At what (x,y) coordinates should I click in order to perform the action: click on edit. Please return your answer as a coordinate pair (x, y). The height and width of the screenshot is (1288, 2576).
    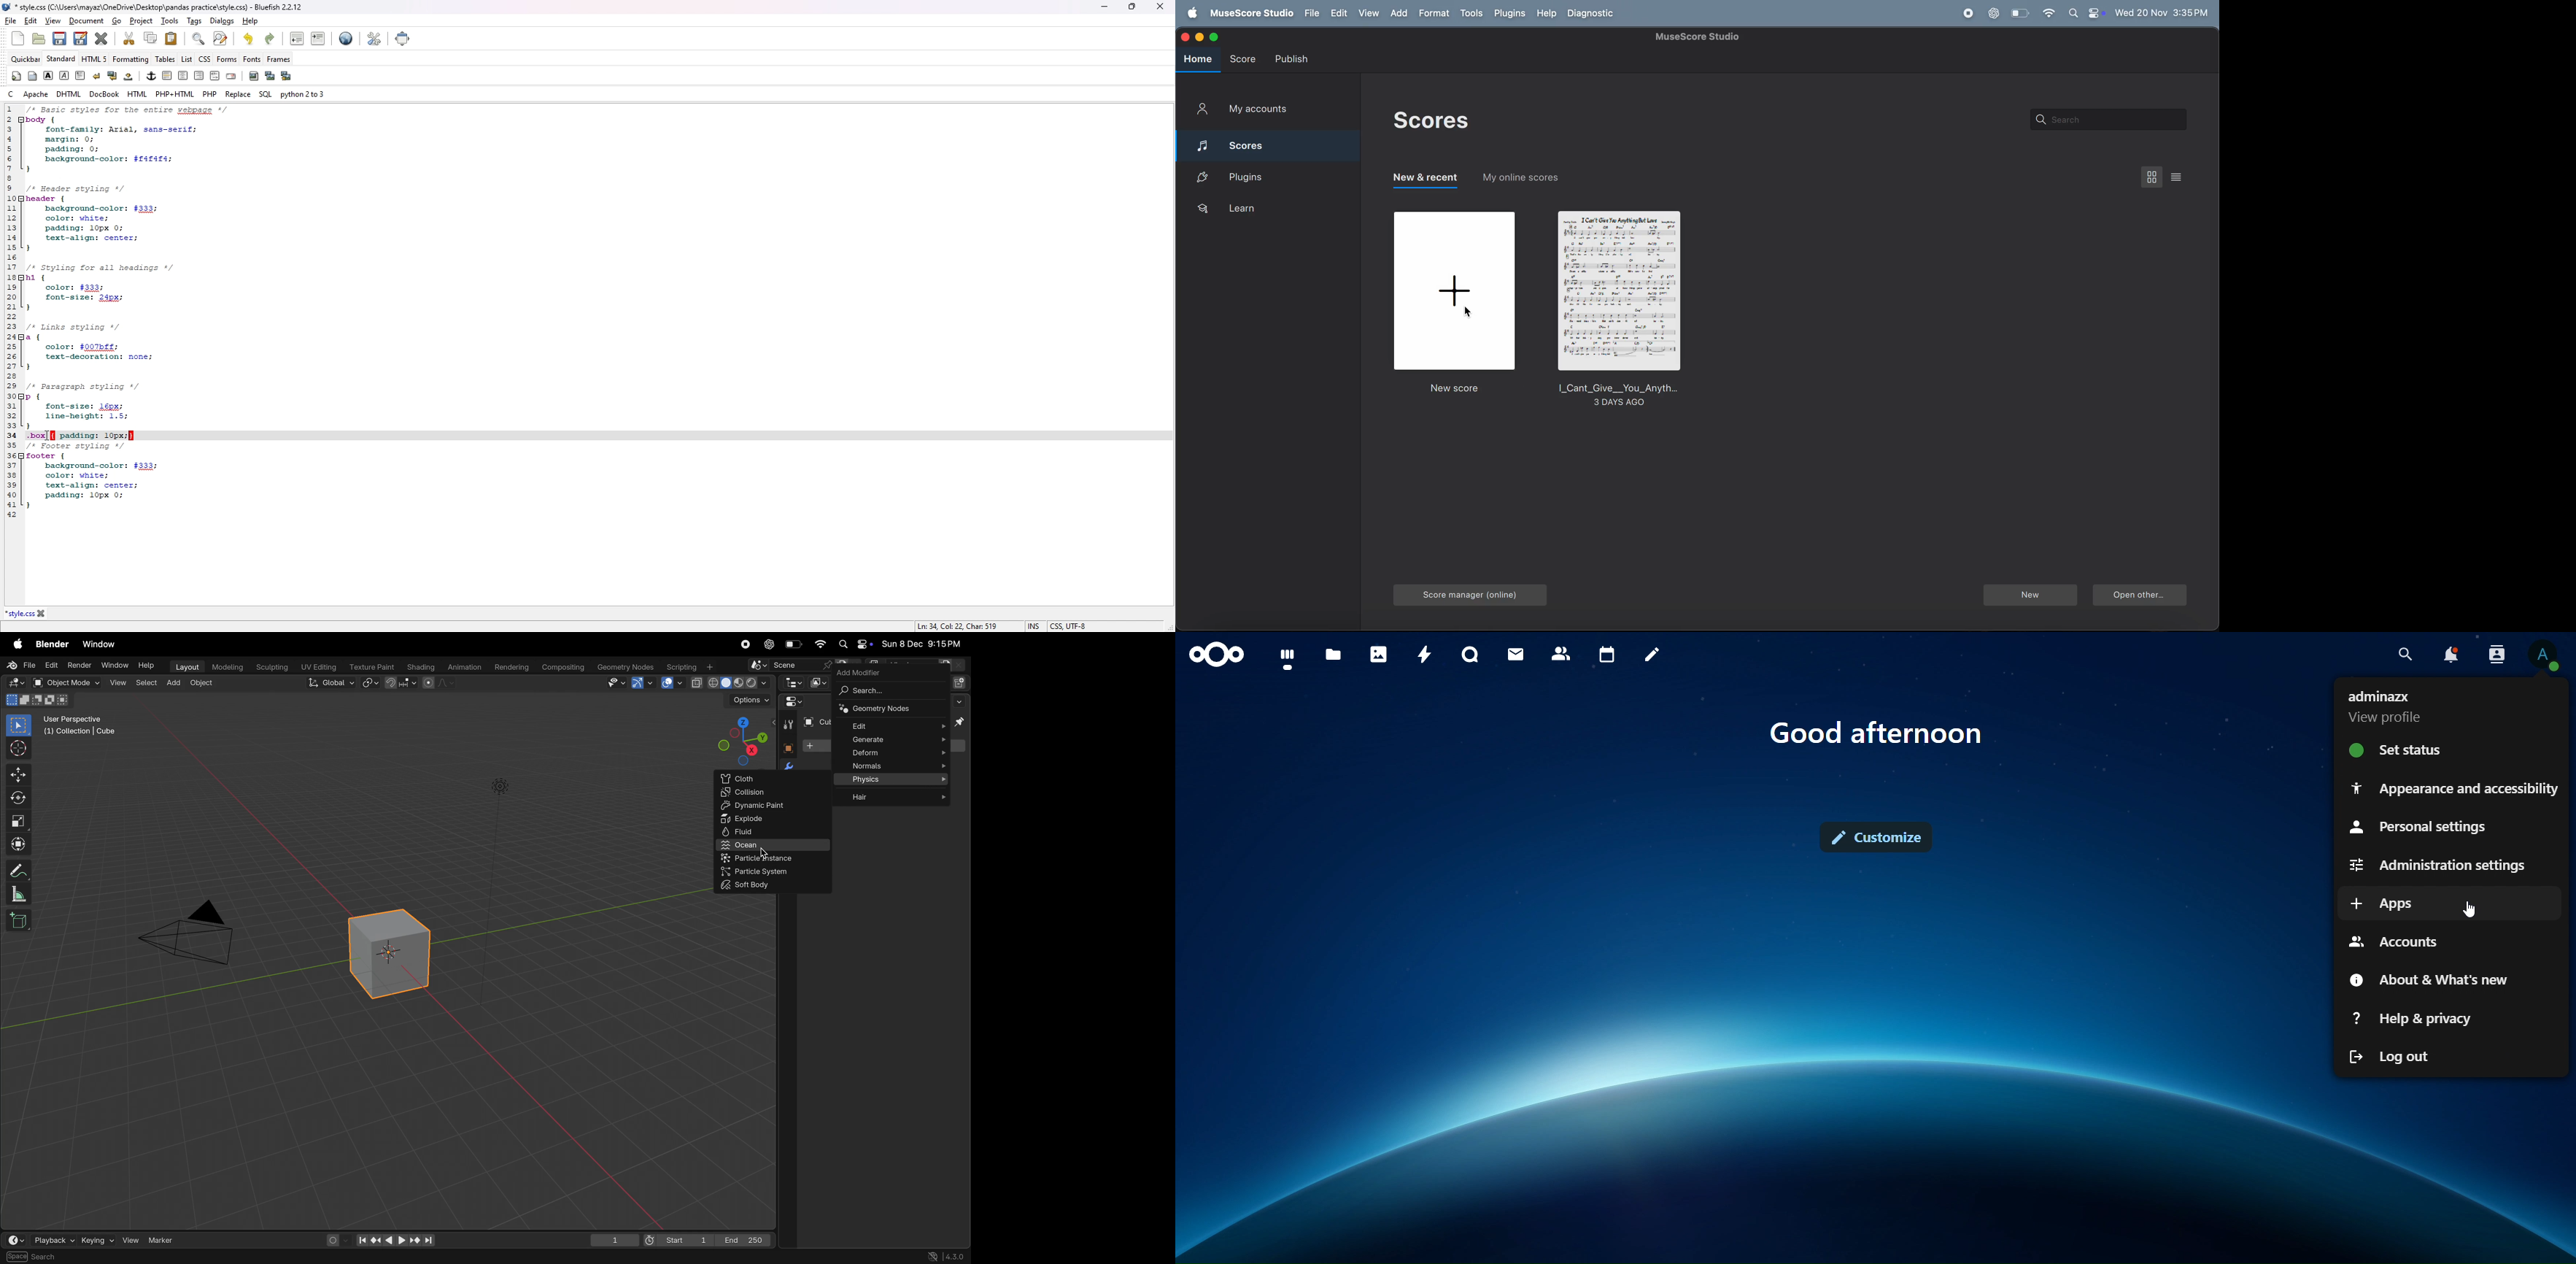
    Looking at the image, I should click on (893, 725).